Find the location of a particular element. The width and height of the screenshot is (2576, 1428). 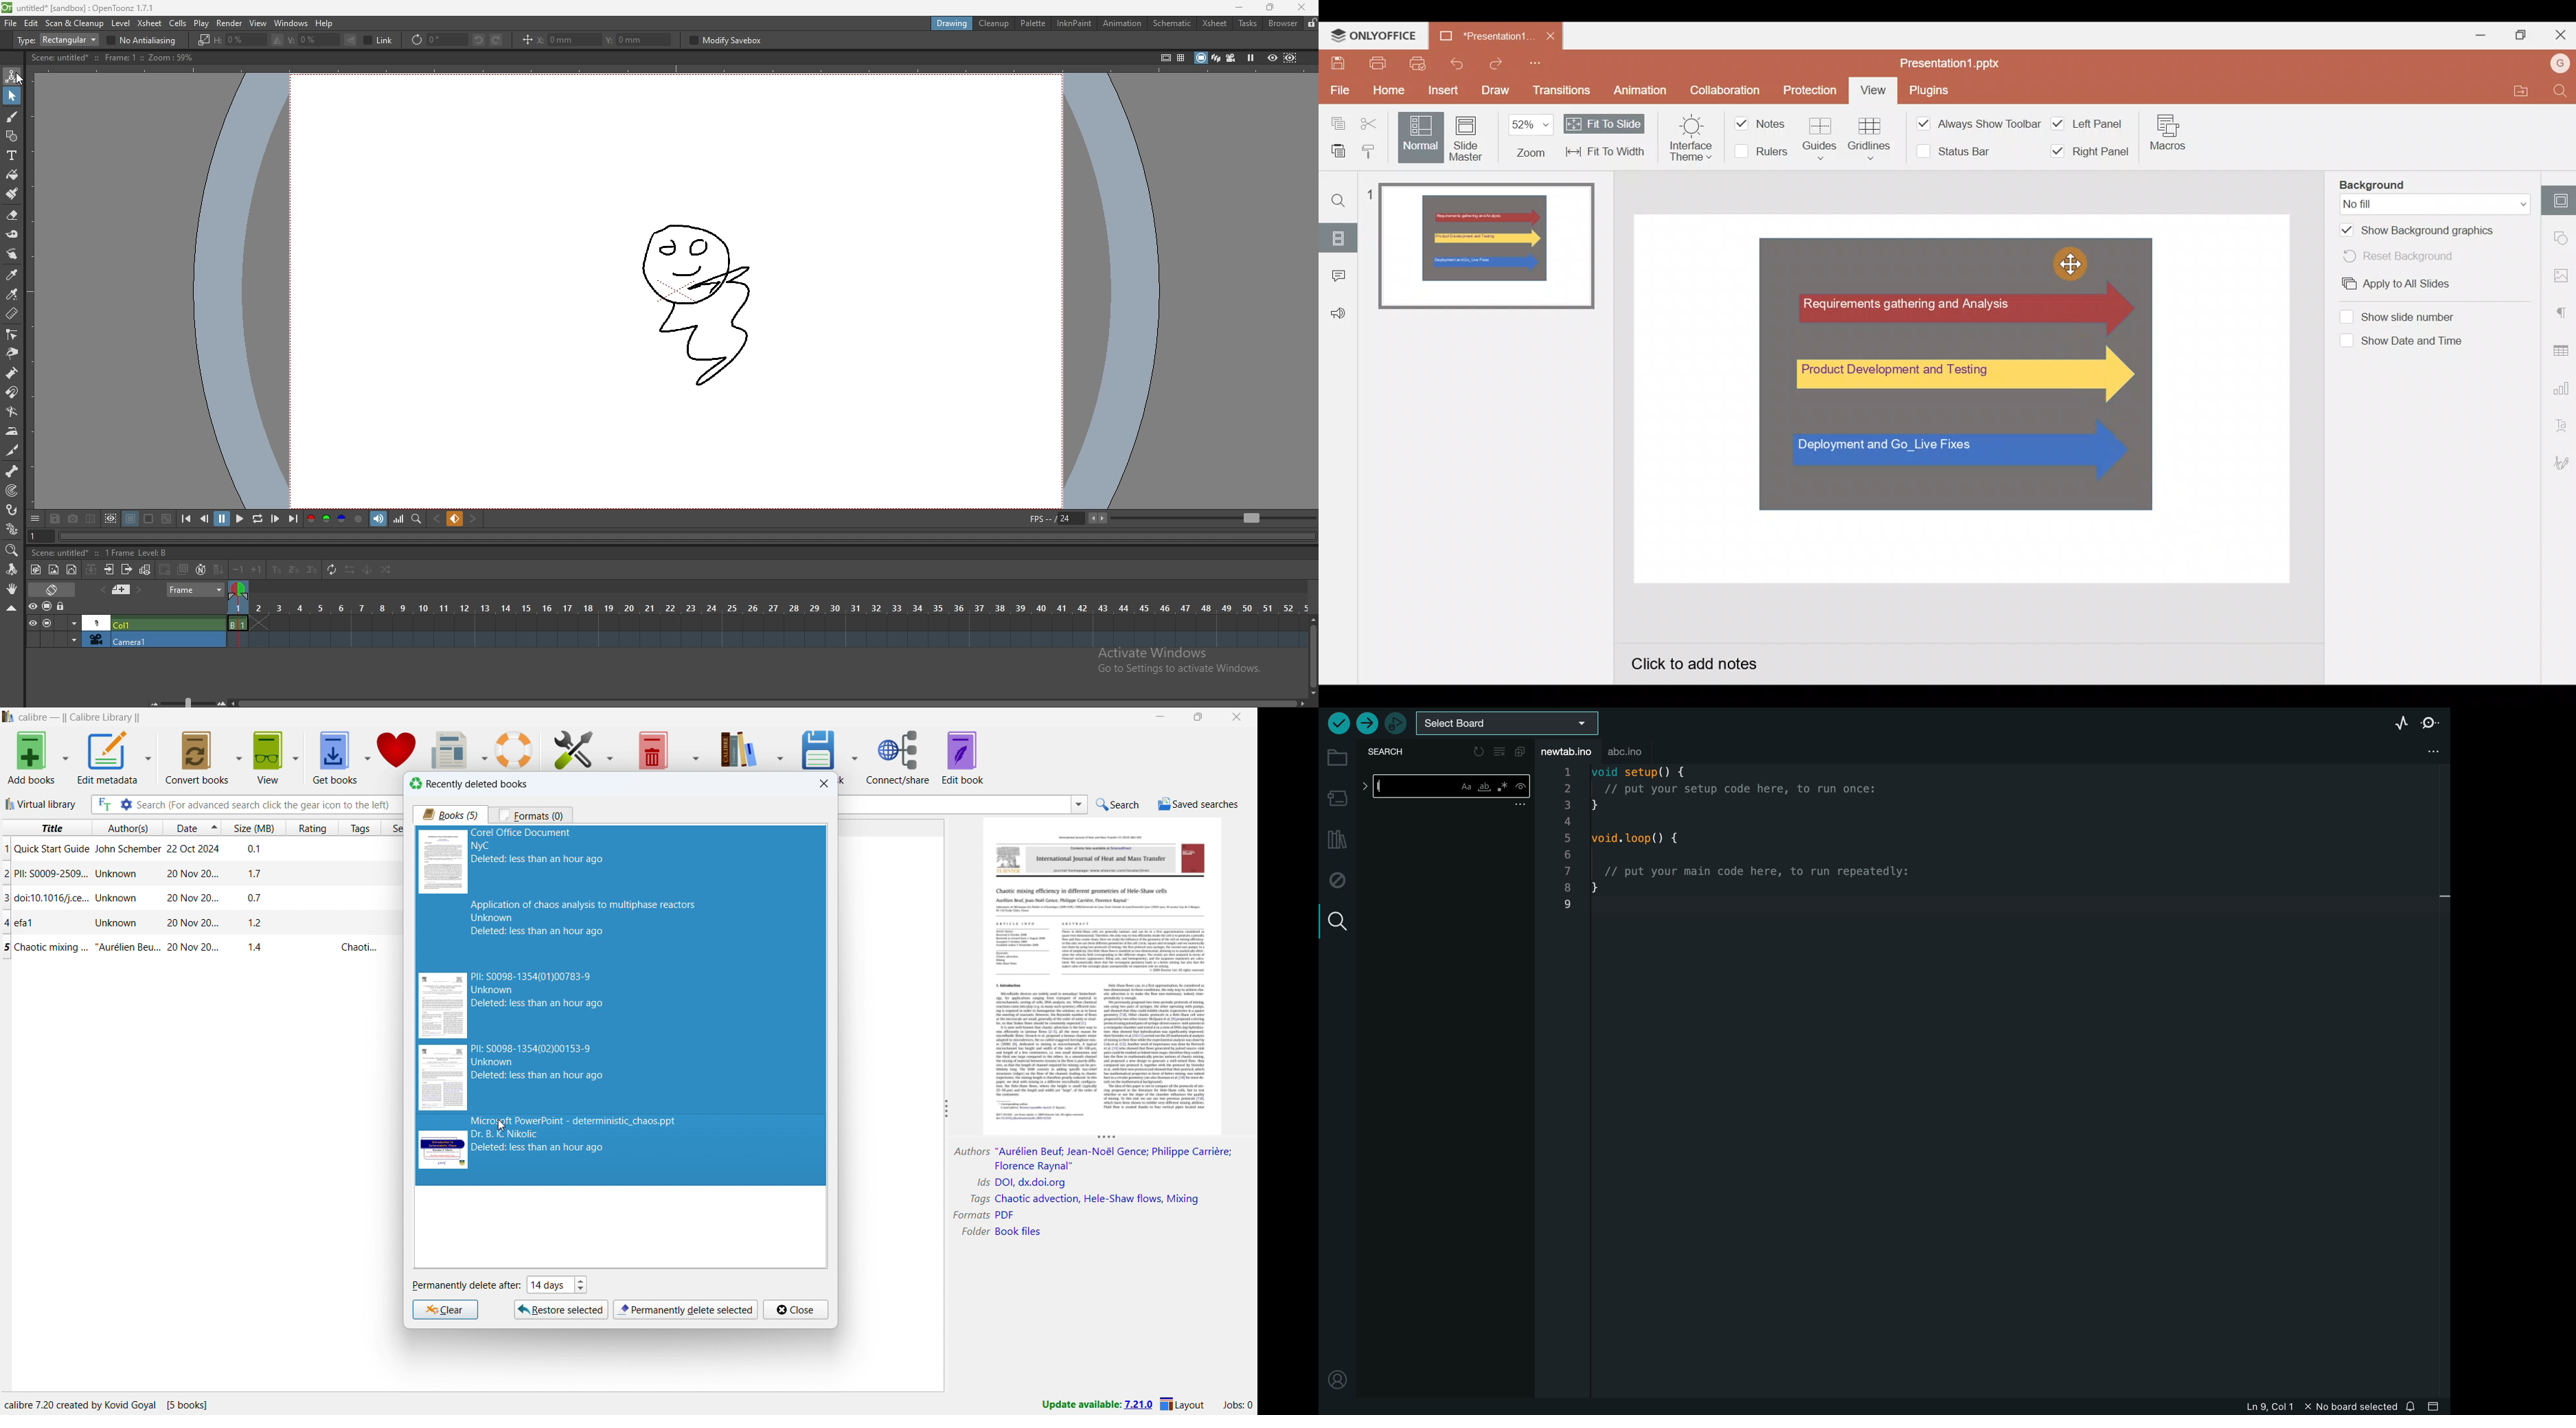

repeat is located at coordinates (330, 571).